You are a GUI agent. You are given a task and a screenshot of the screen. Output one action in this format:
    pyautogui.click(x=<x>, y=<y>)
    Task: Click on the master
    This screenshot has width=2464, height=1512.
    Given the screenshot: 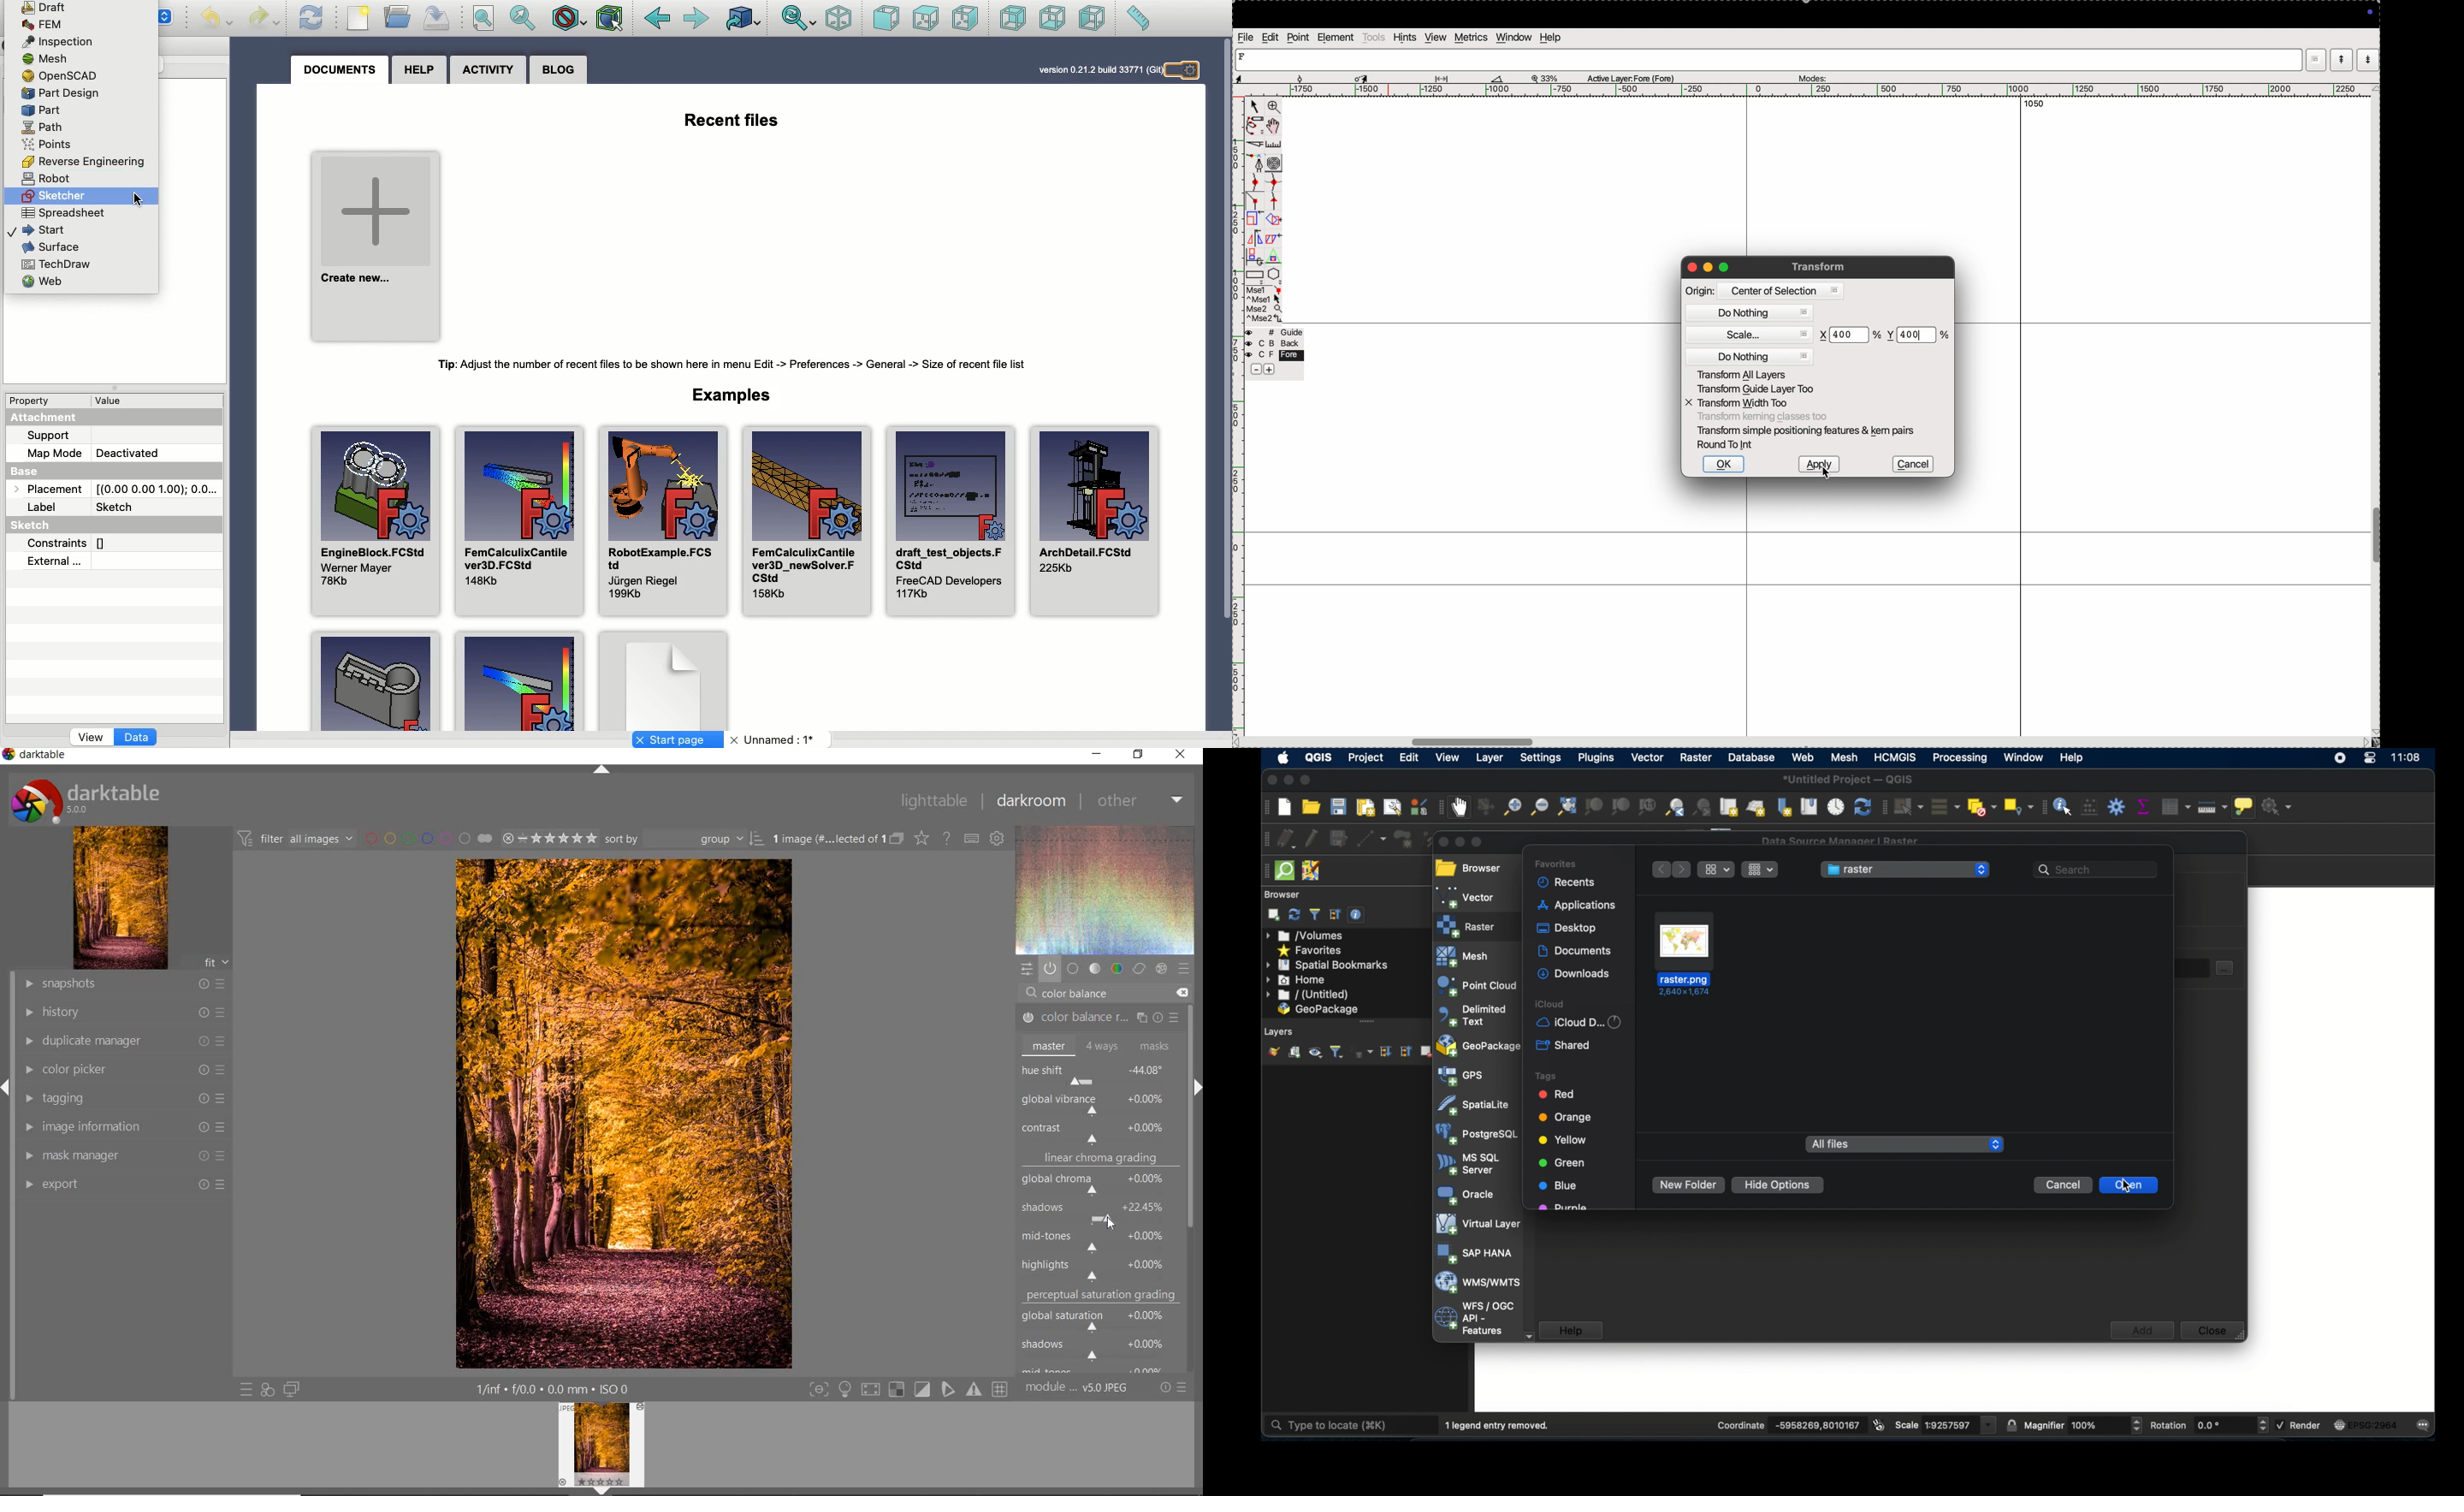 What is the action you would take?
    pyautogui.click(x=1097, y=1045)
    